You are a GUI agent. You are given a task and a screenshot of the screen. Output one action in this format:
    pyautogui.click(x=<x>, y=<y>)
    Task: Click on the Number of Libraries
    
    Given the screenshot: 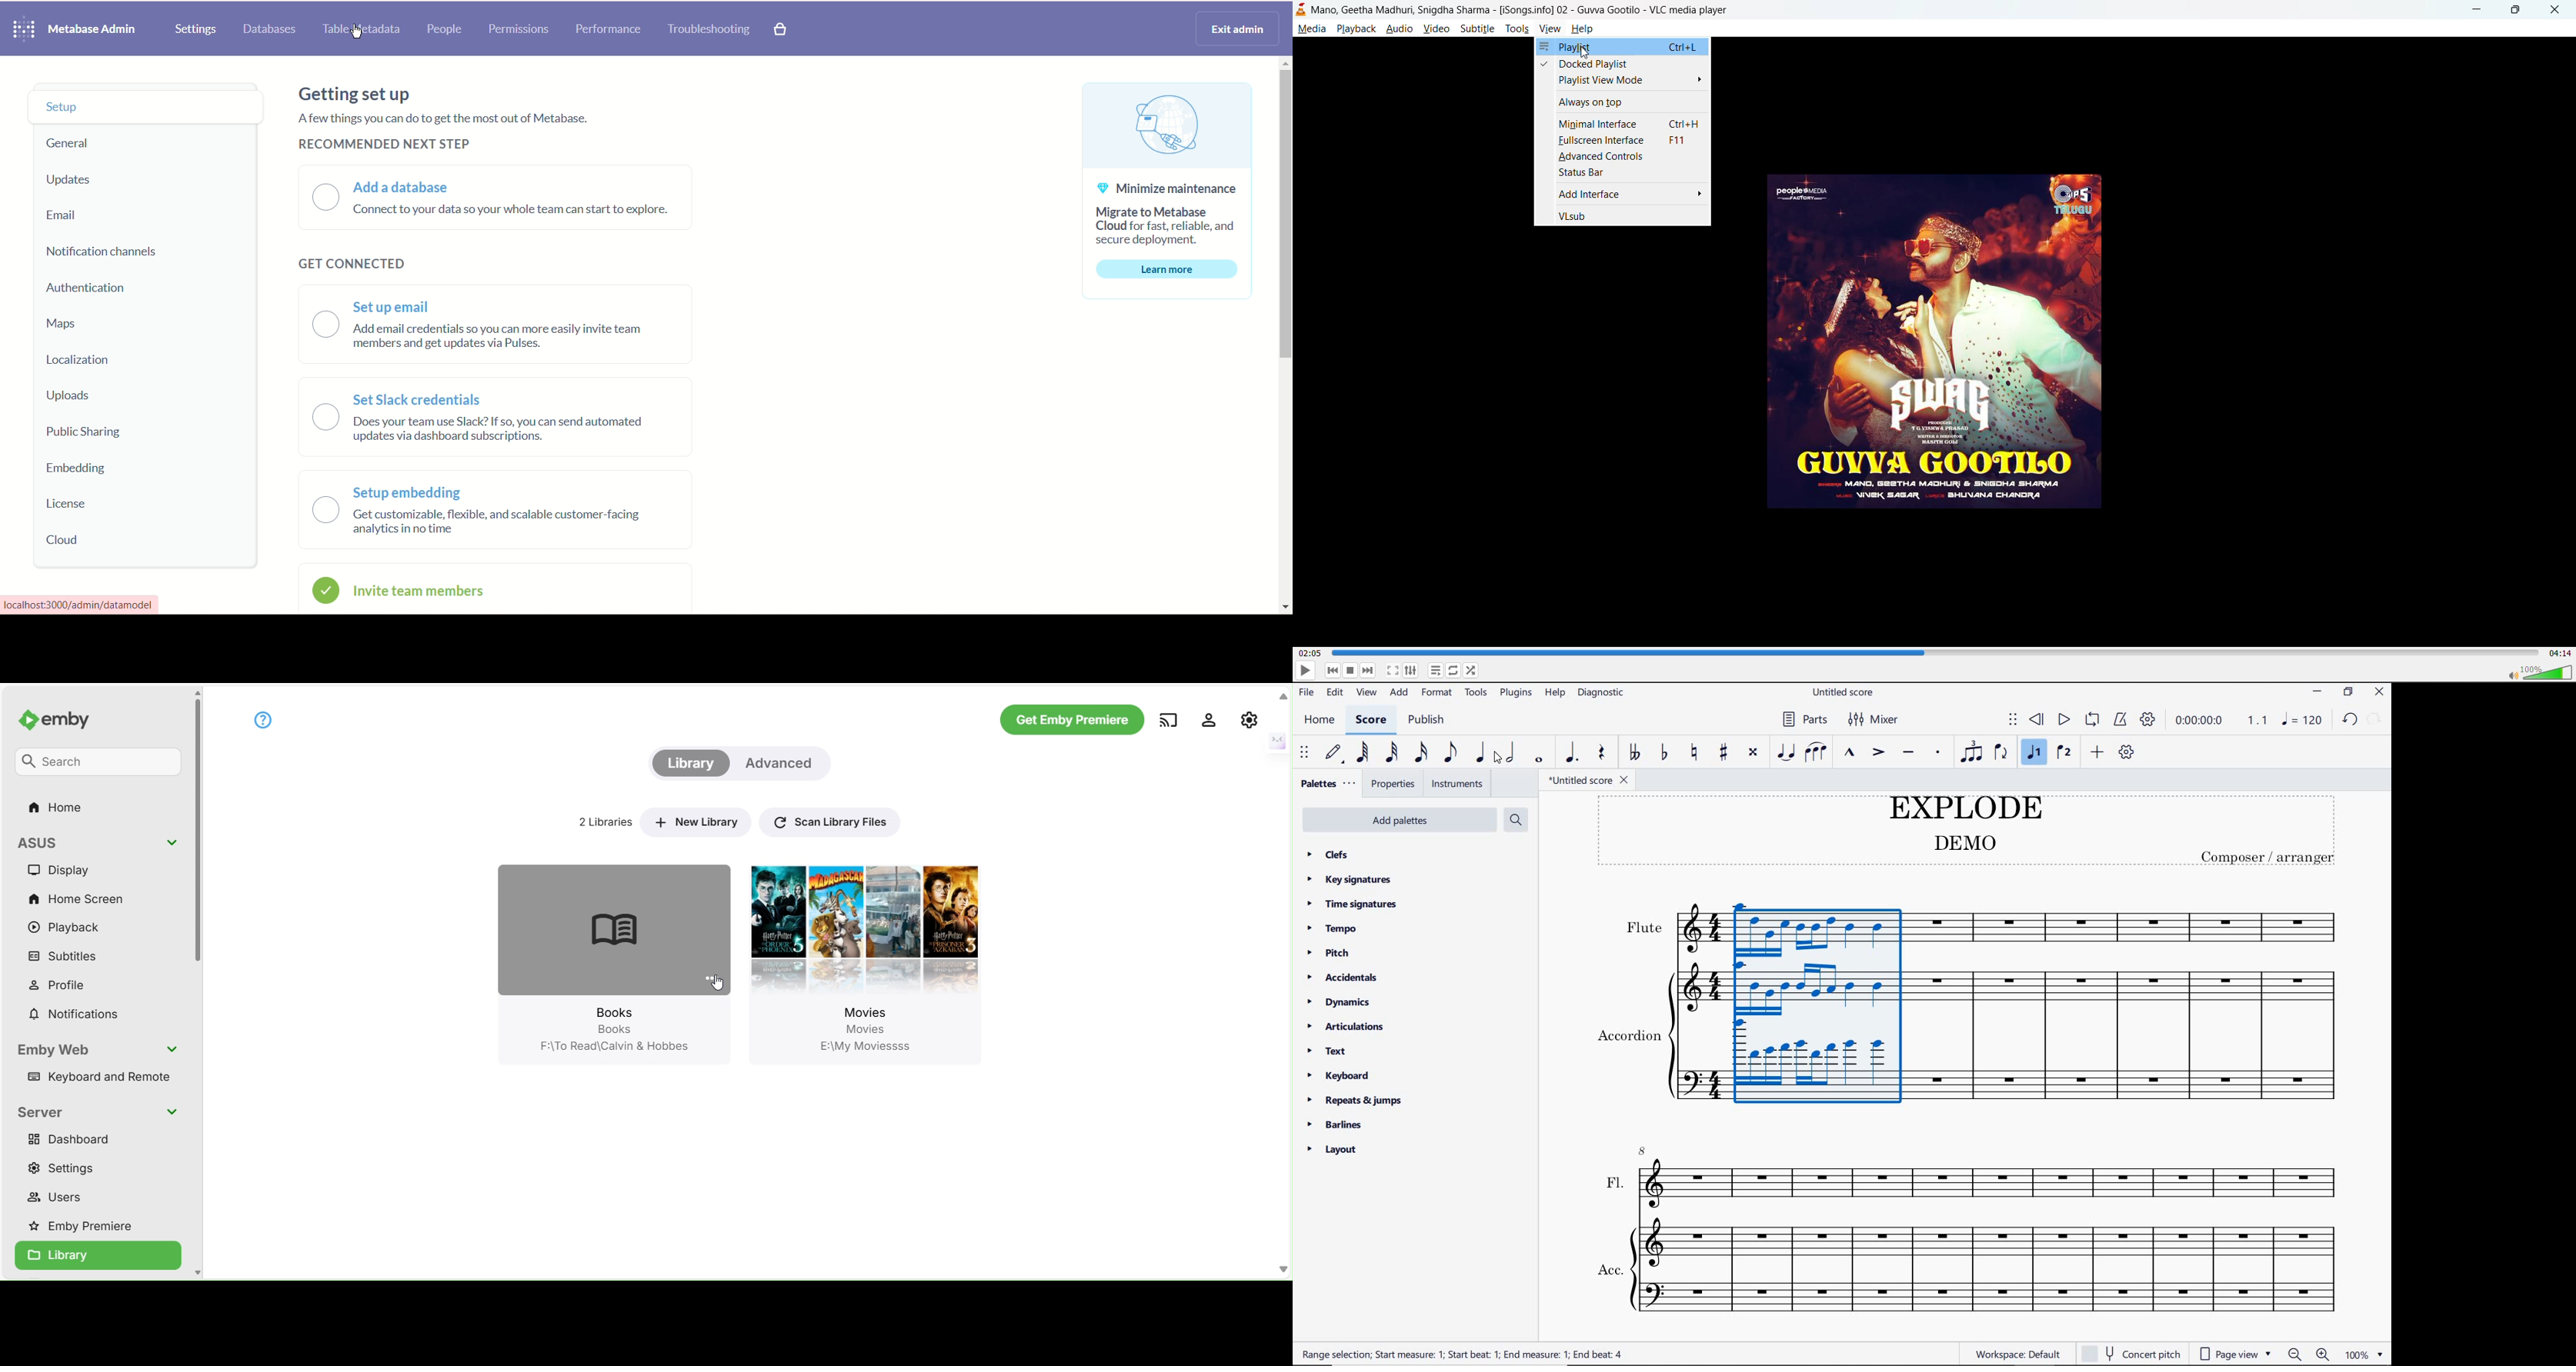 What is the action you would take?
    pyautogui.click(x=600, y=822)
    